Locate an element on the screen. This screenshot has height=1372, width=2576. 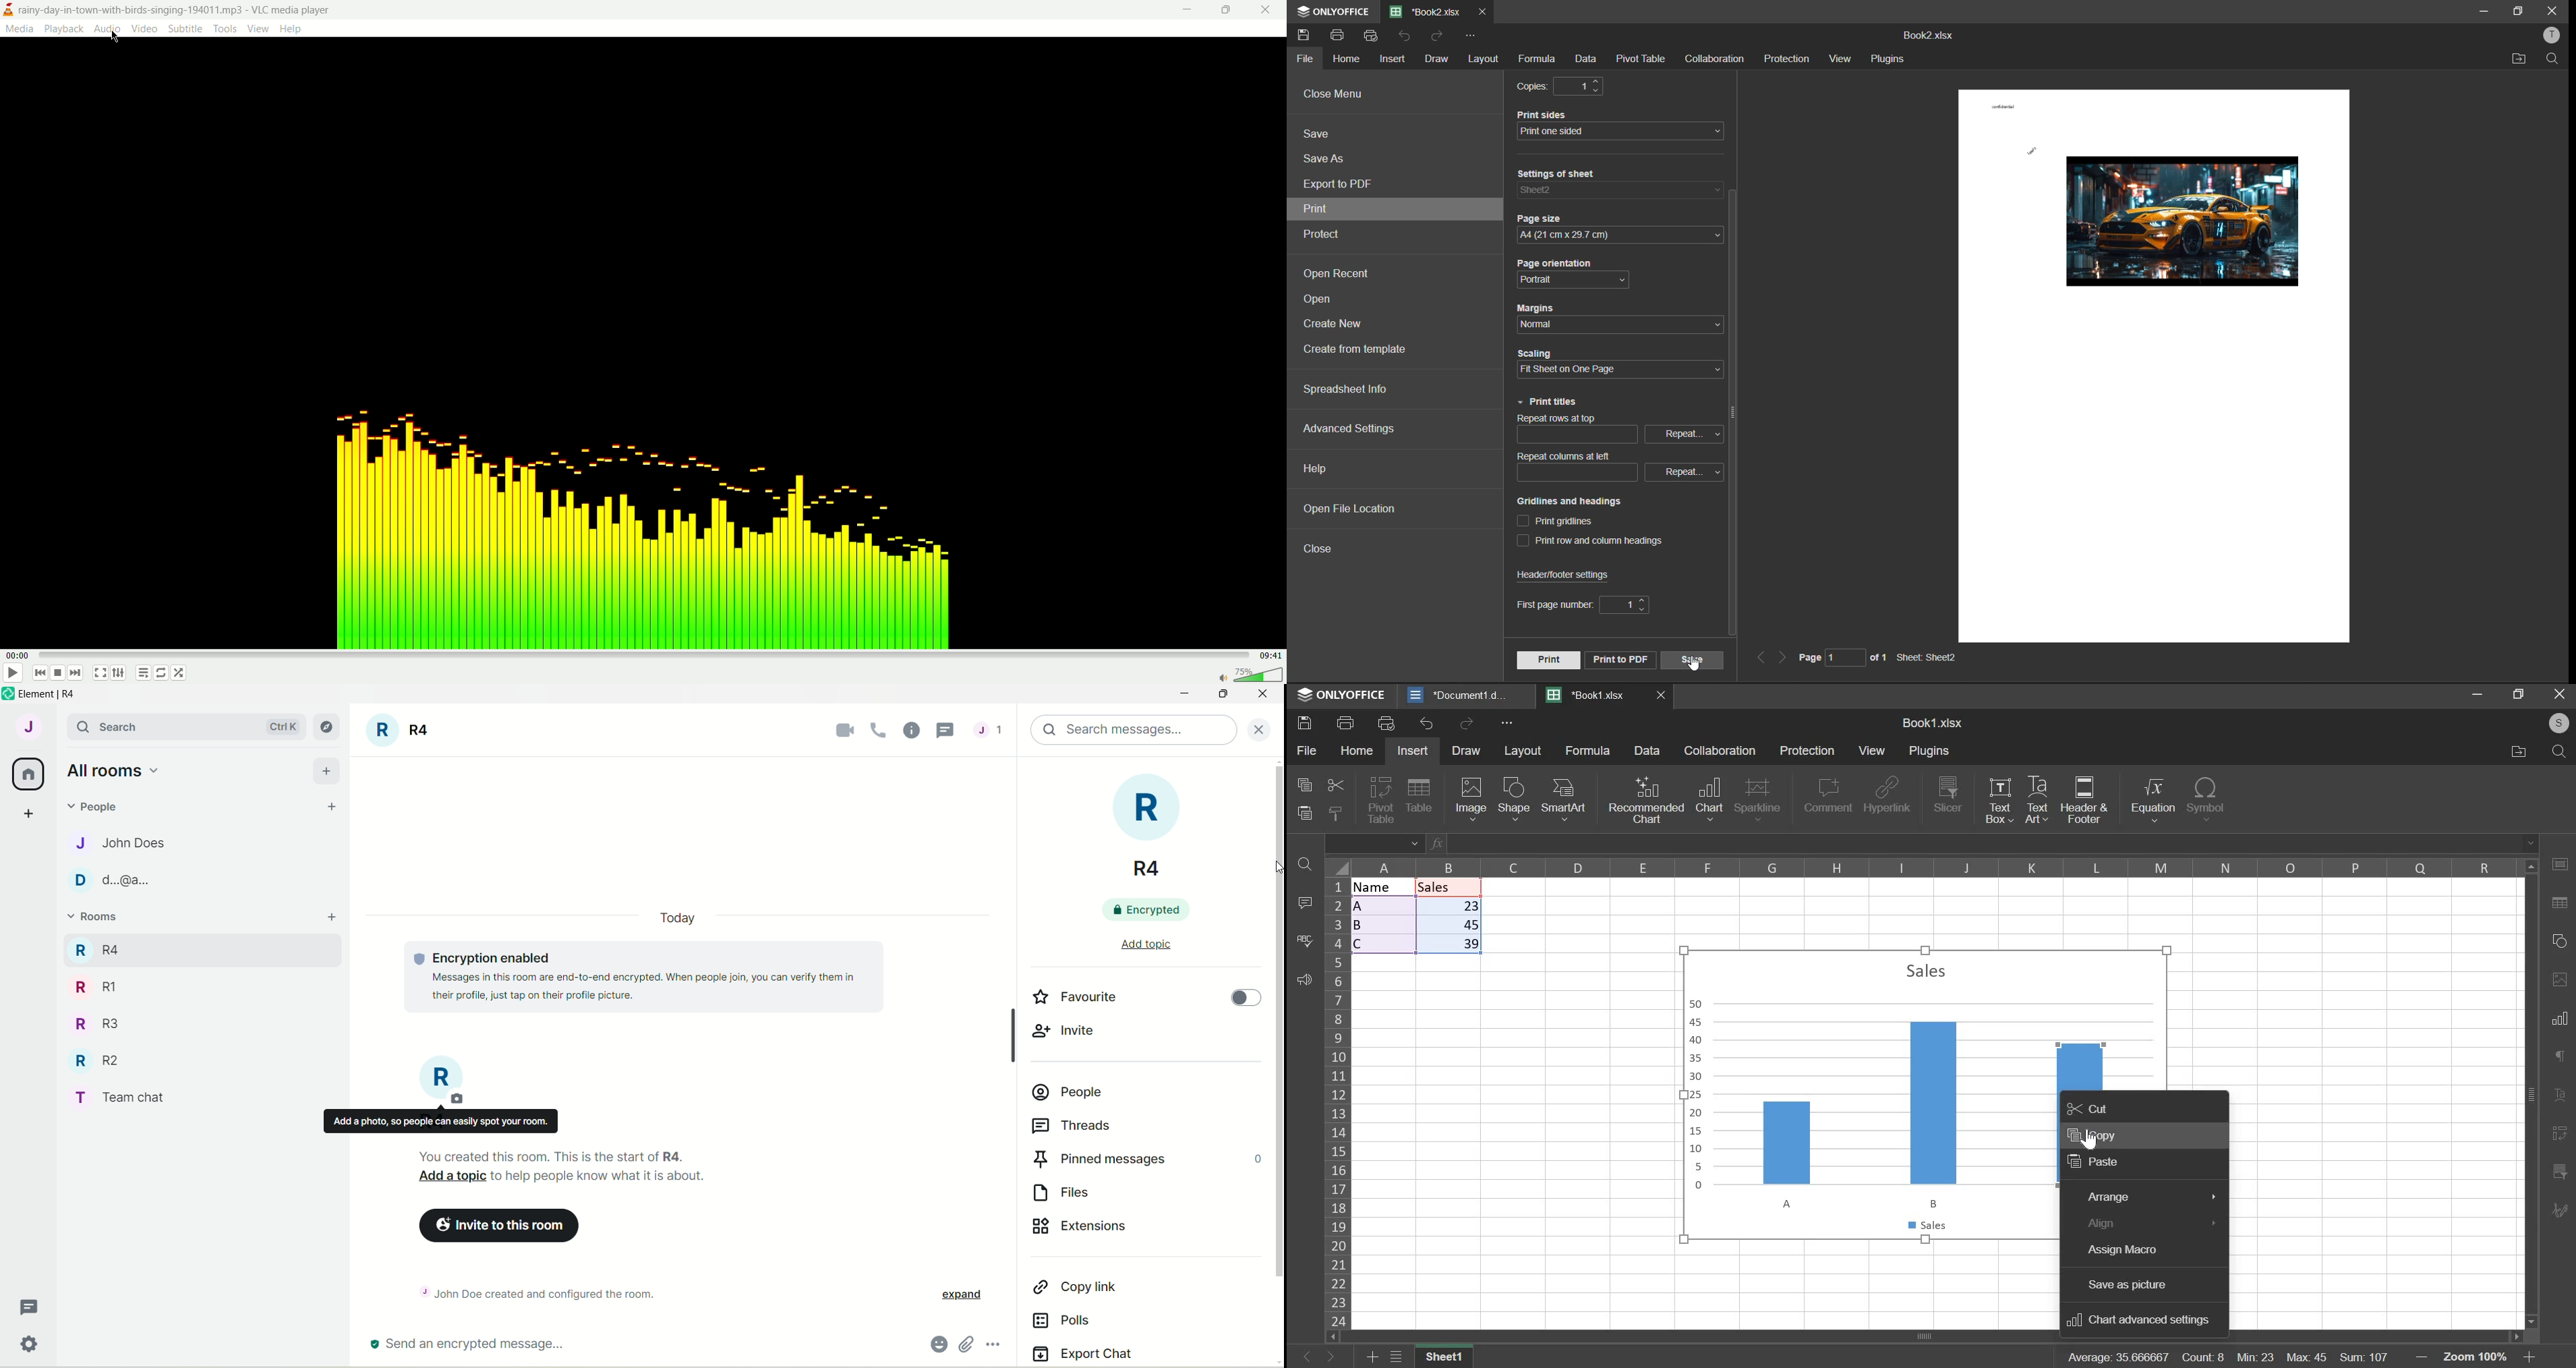
people is located at coordinates (1069, 1092).